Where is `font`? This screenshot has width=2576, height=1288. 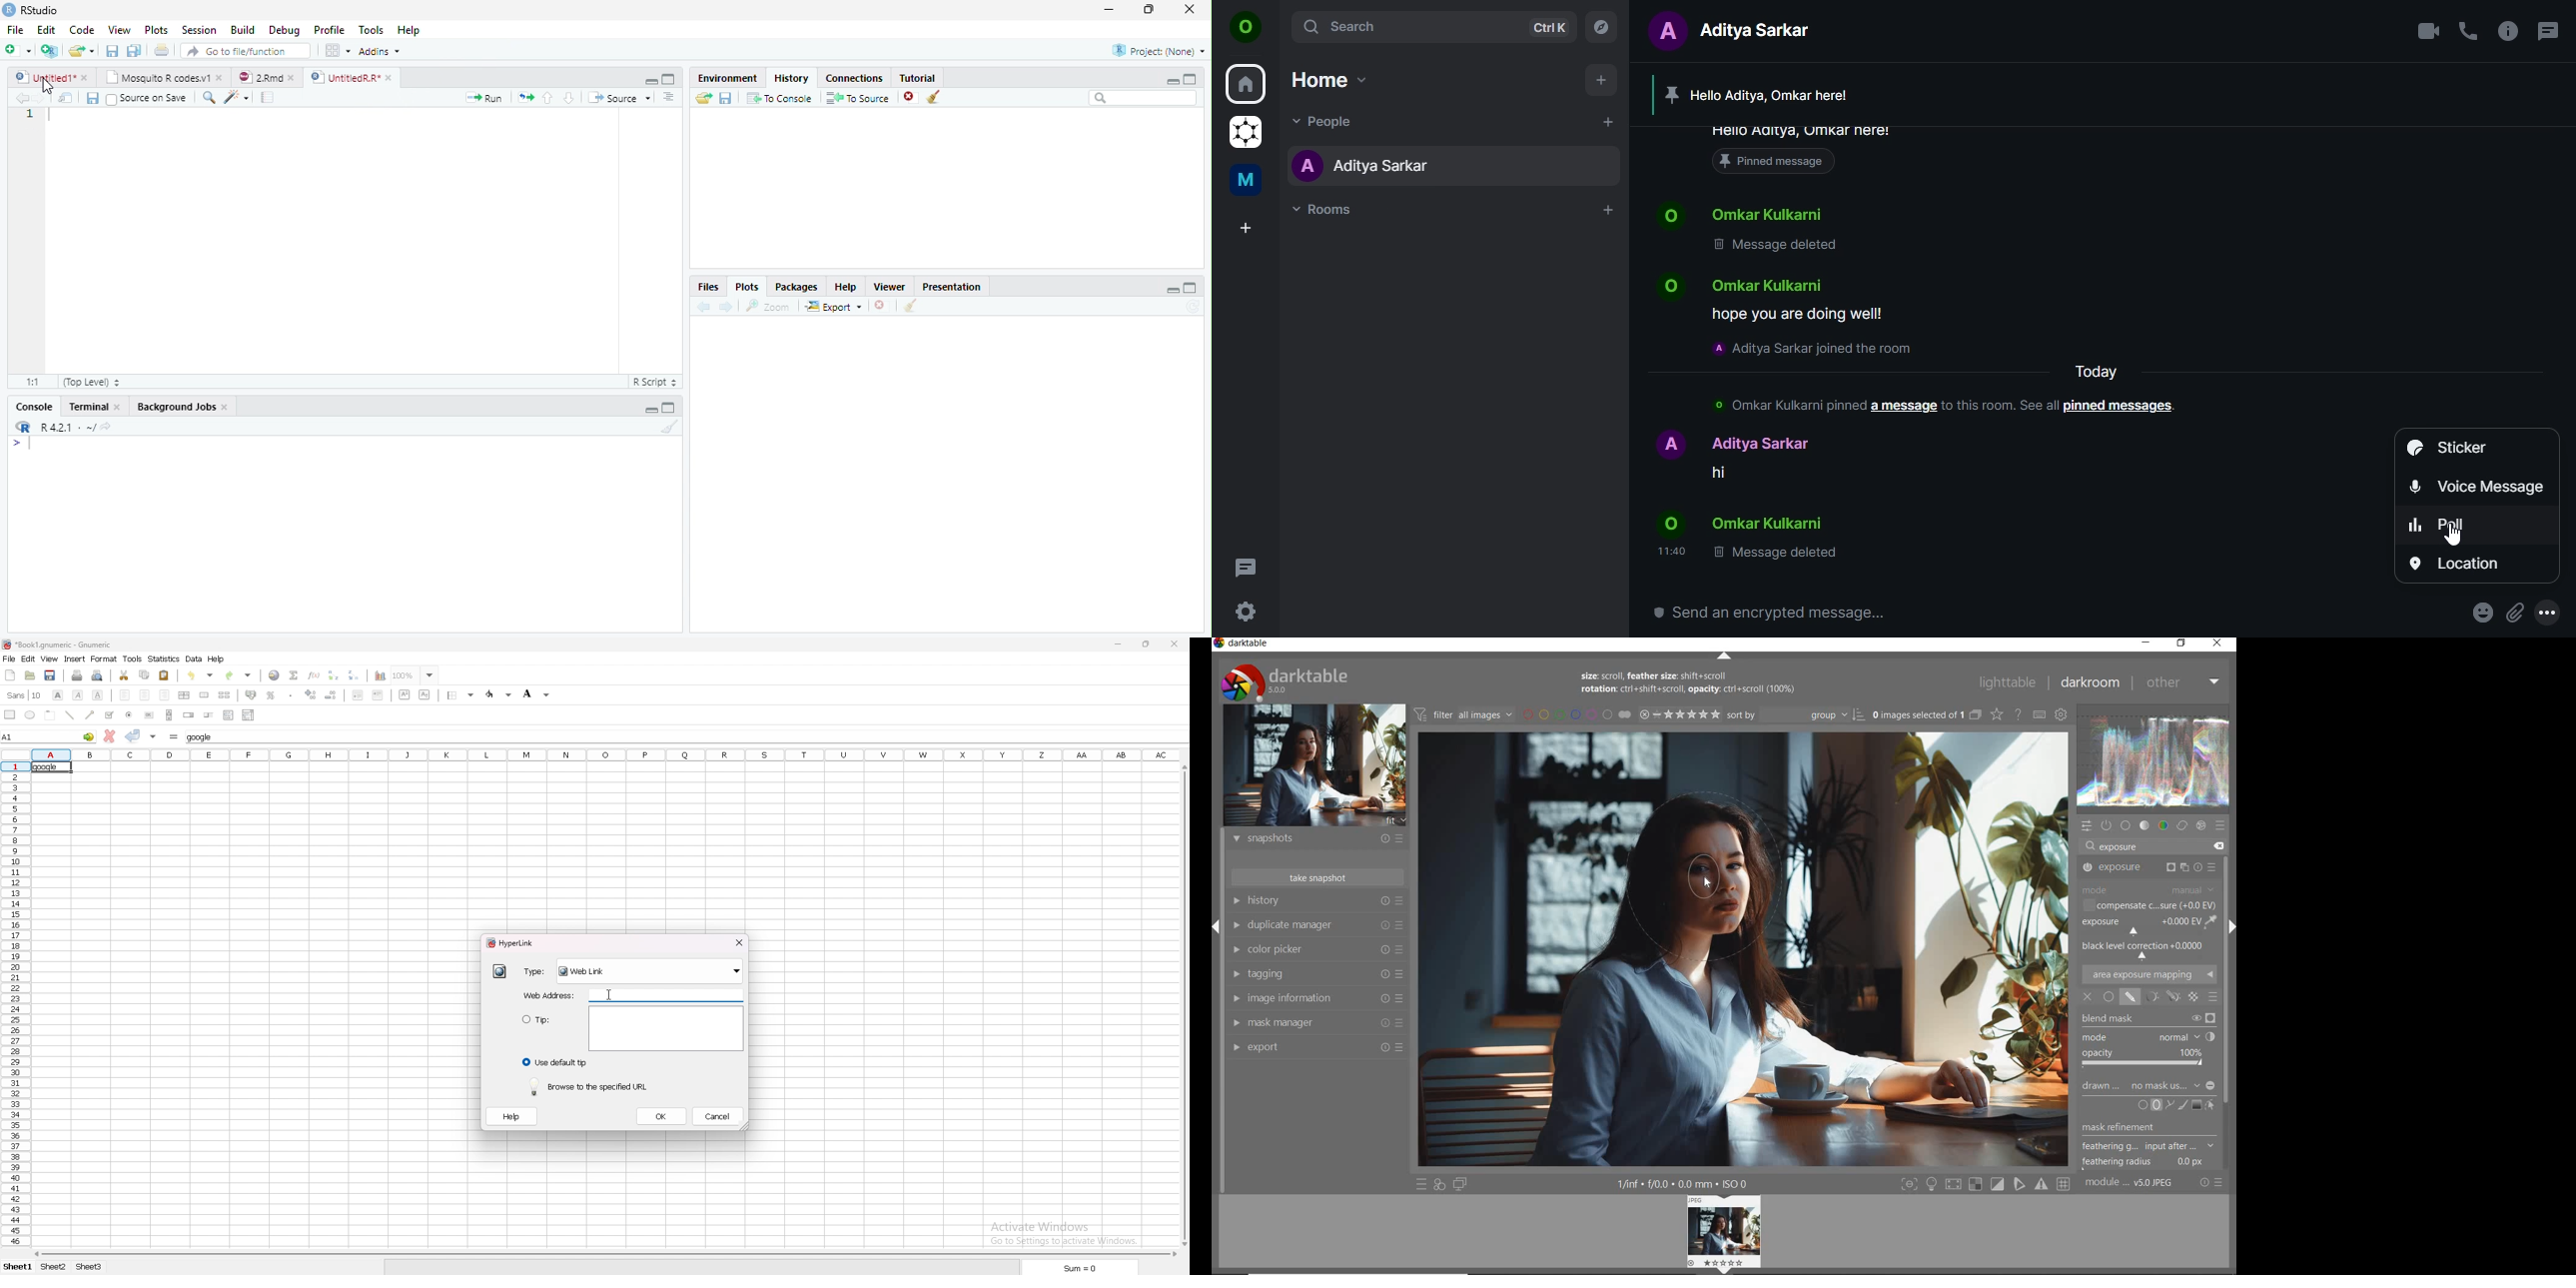
font is located at coordinates (24, 695).